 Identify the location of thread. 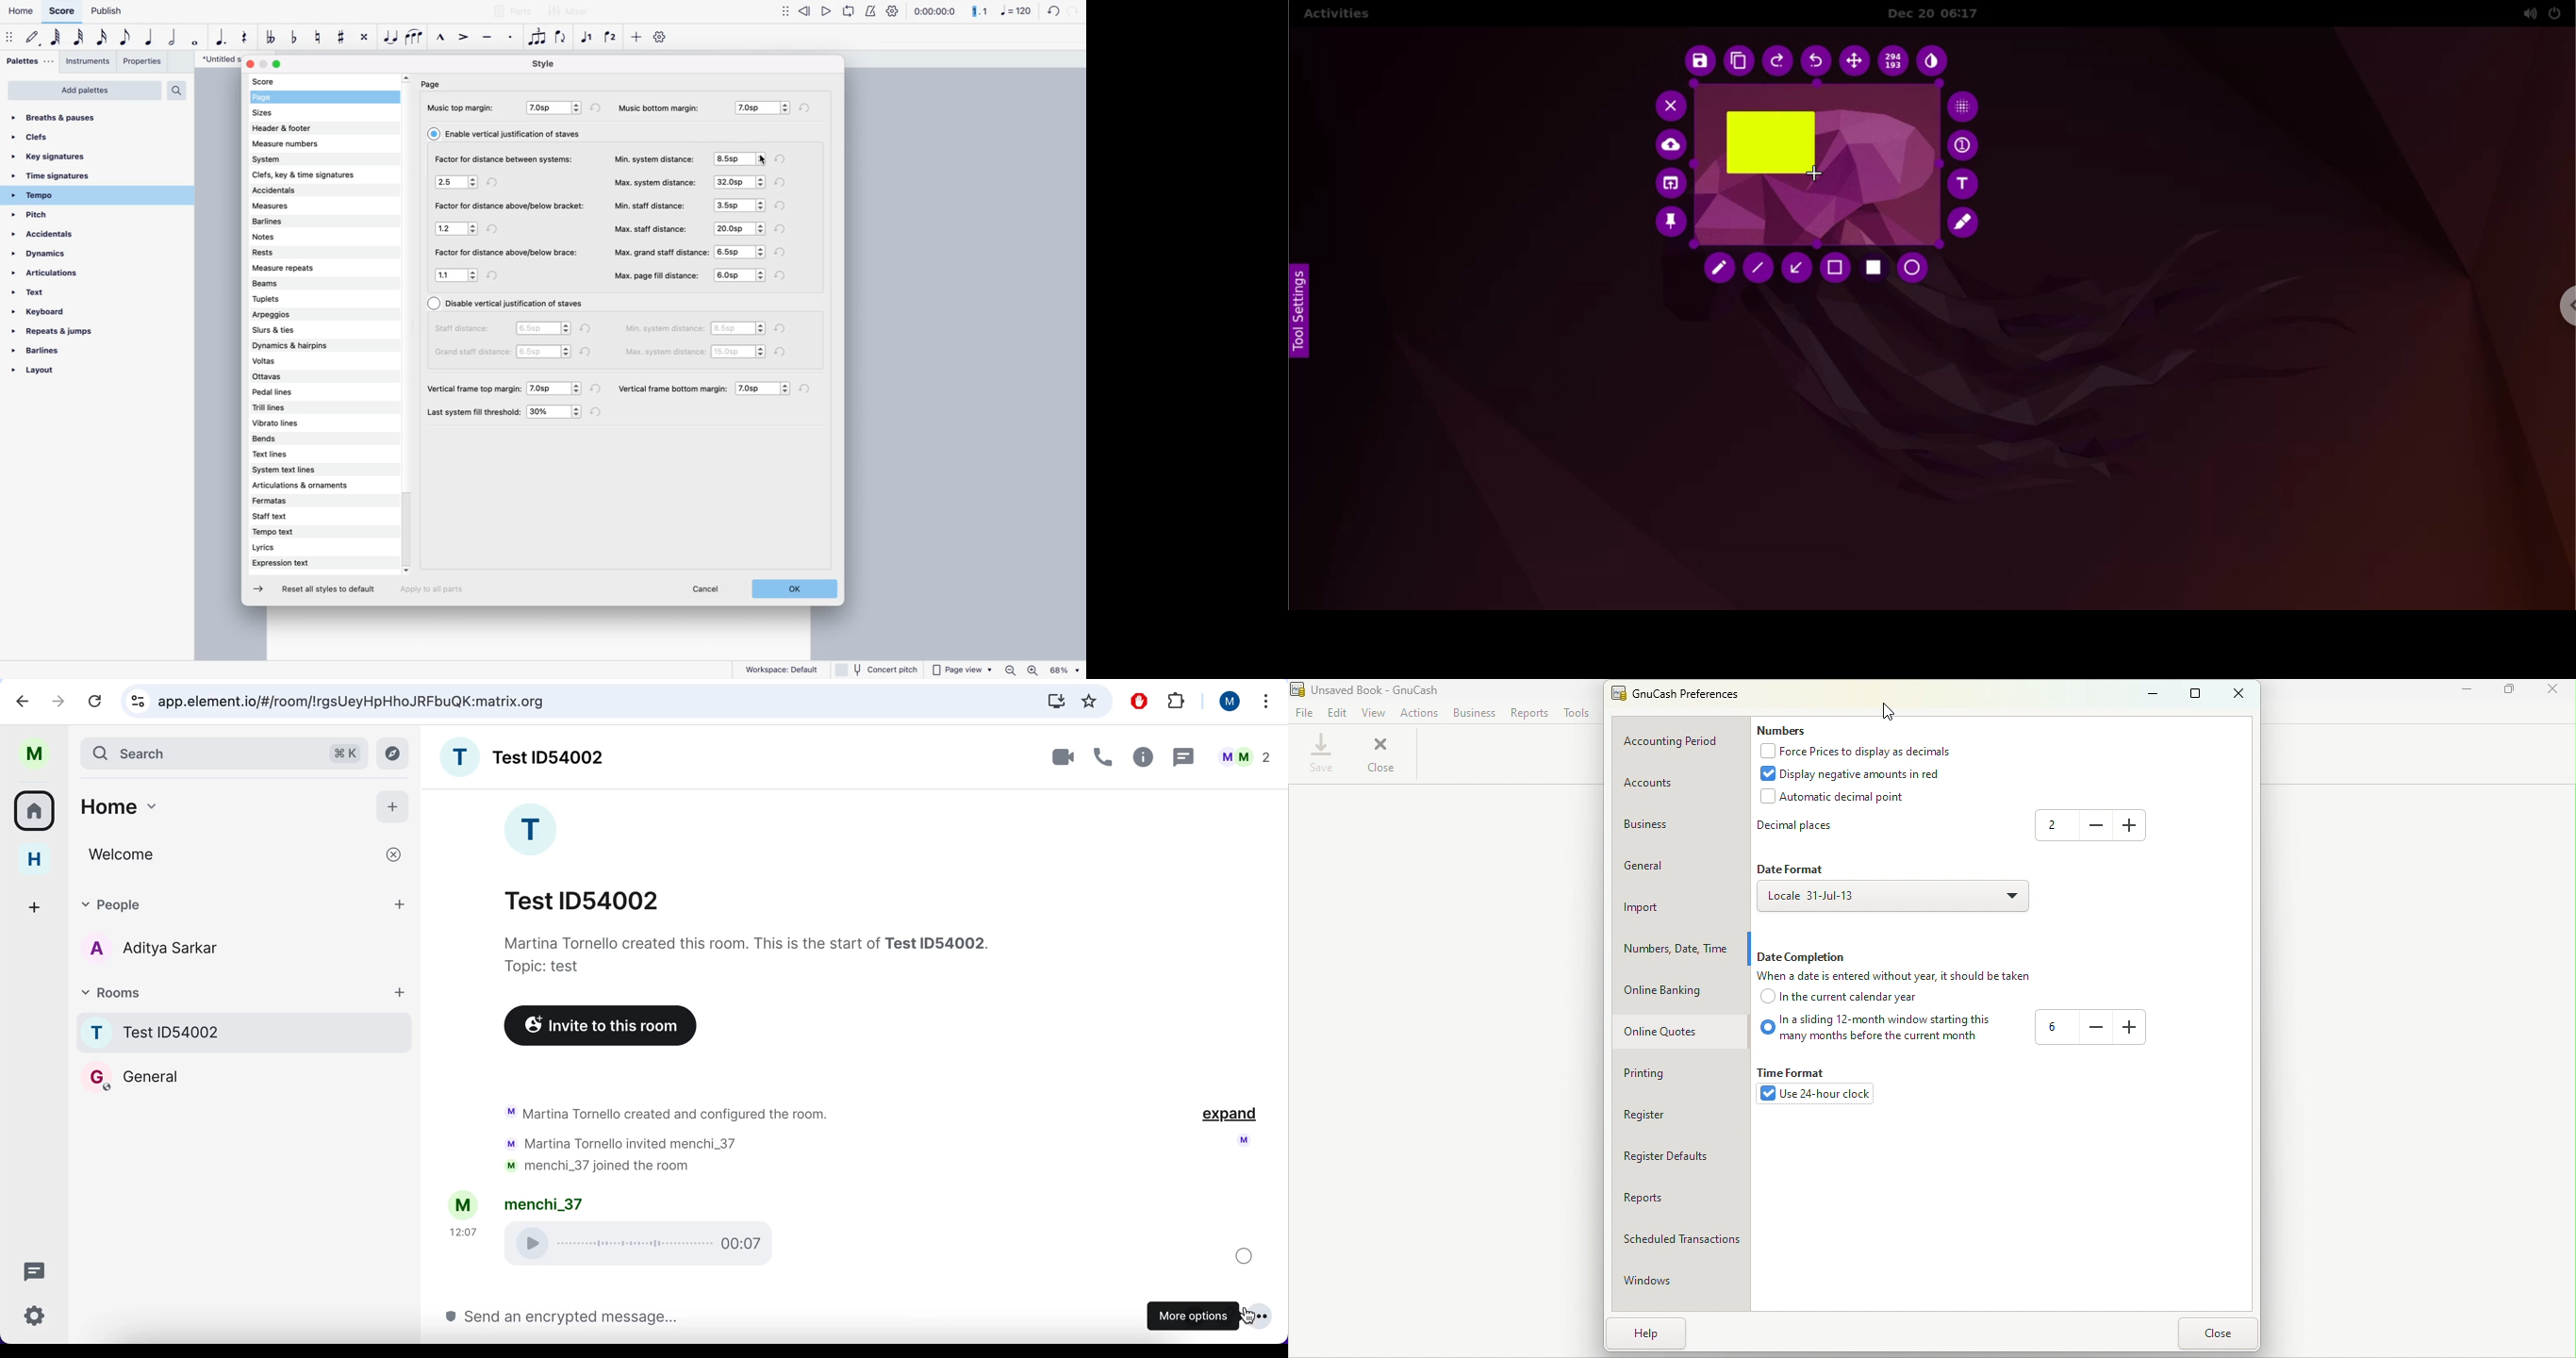
(1184, 755).